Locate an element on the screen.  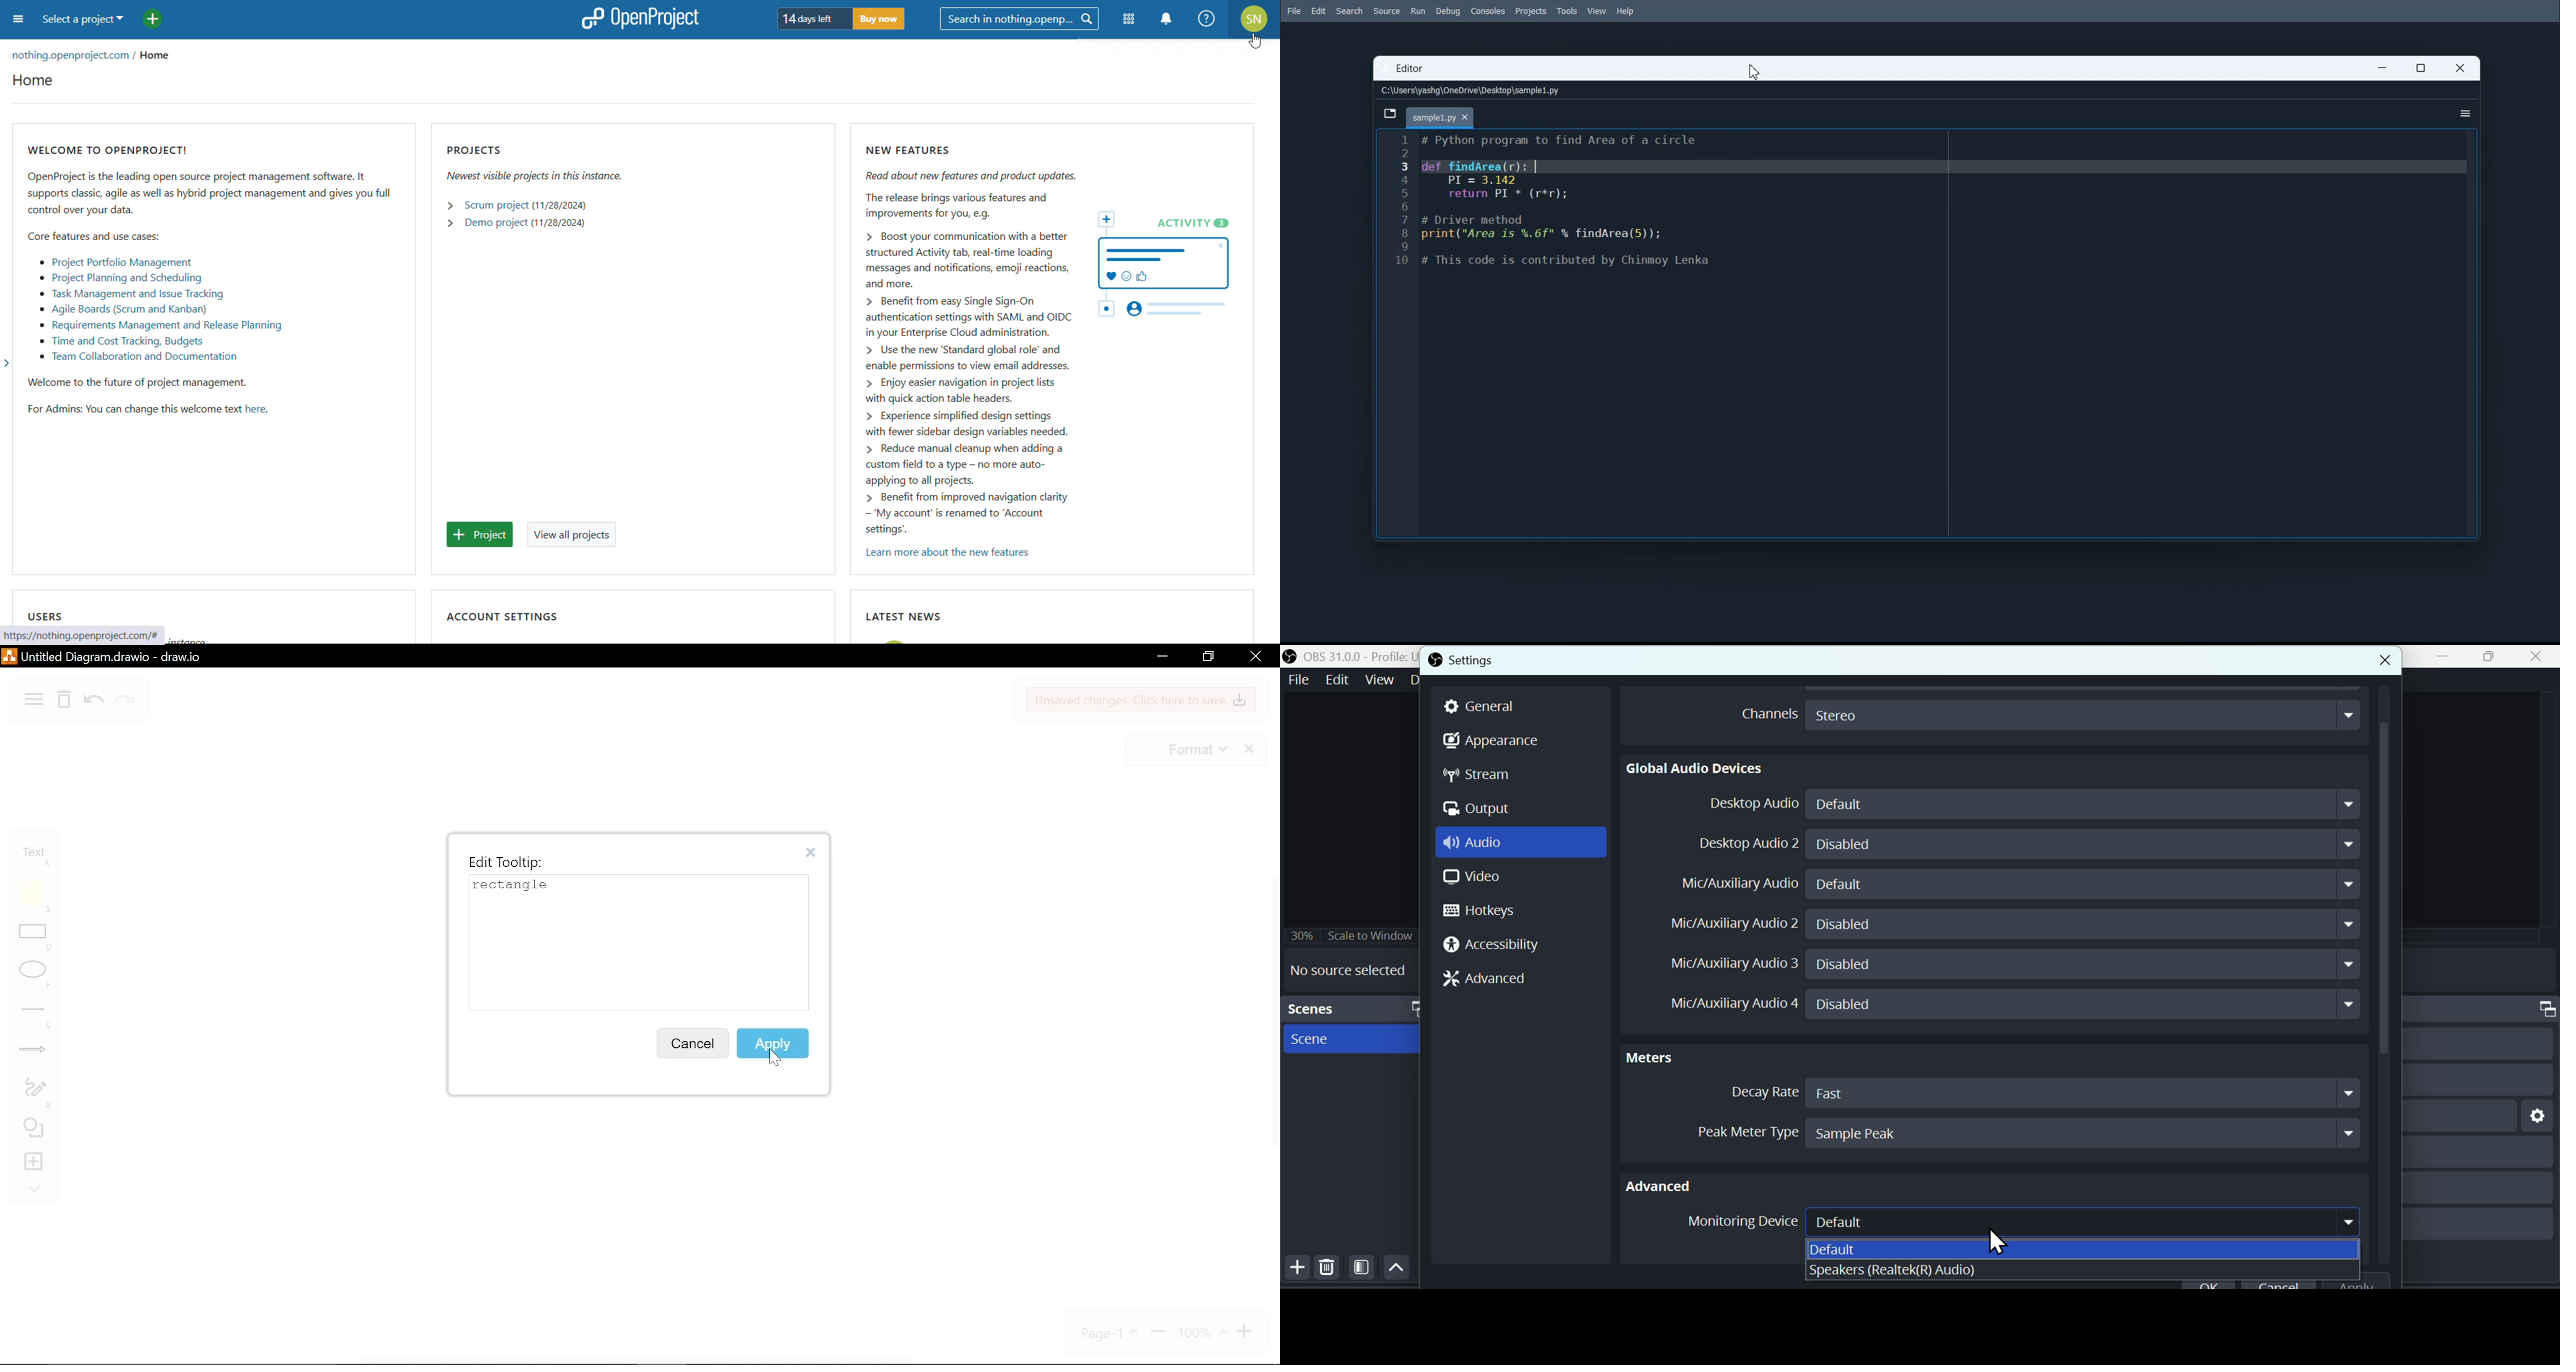
File is located at coordinates (1298, 679).